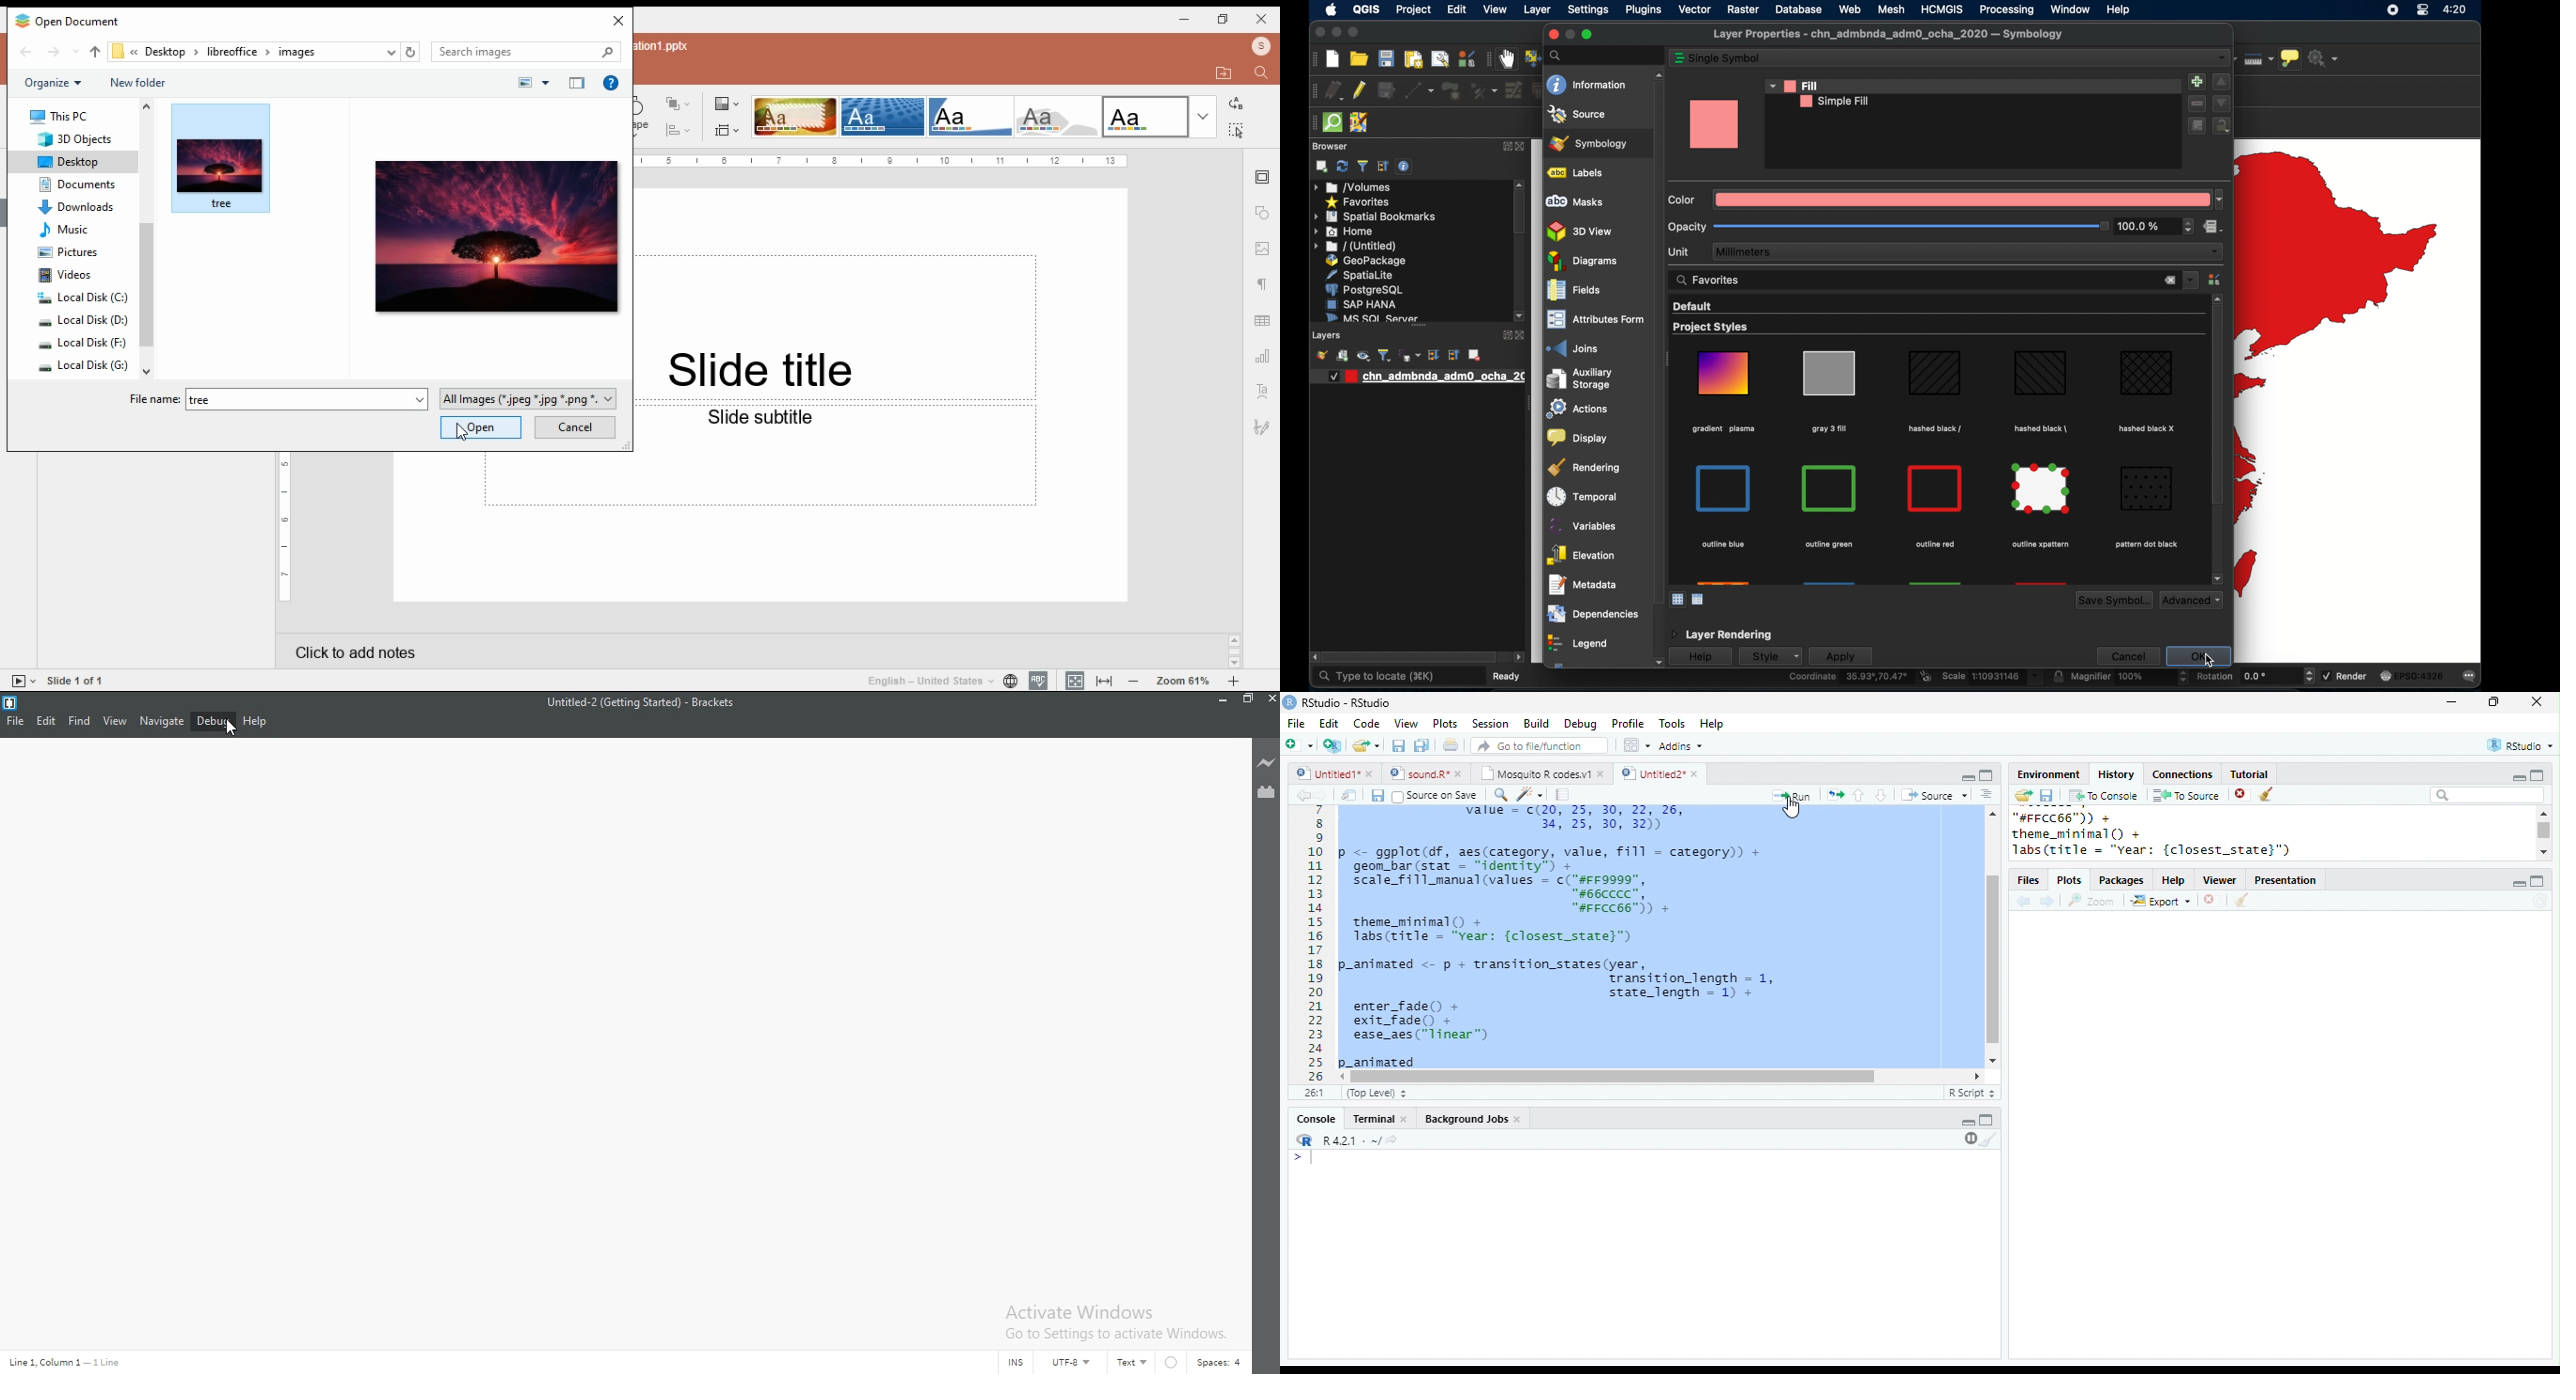 This screenshot has width=2576, height=1400. Describe the element at coordinates (2069, 880) in the screenshot. I see `Plots` at that location.